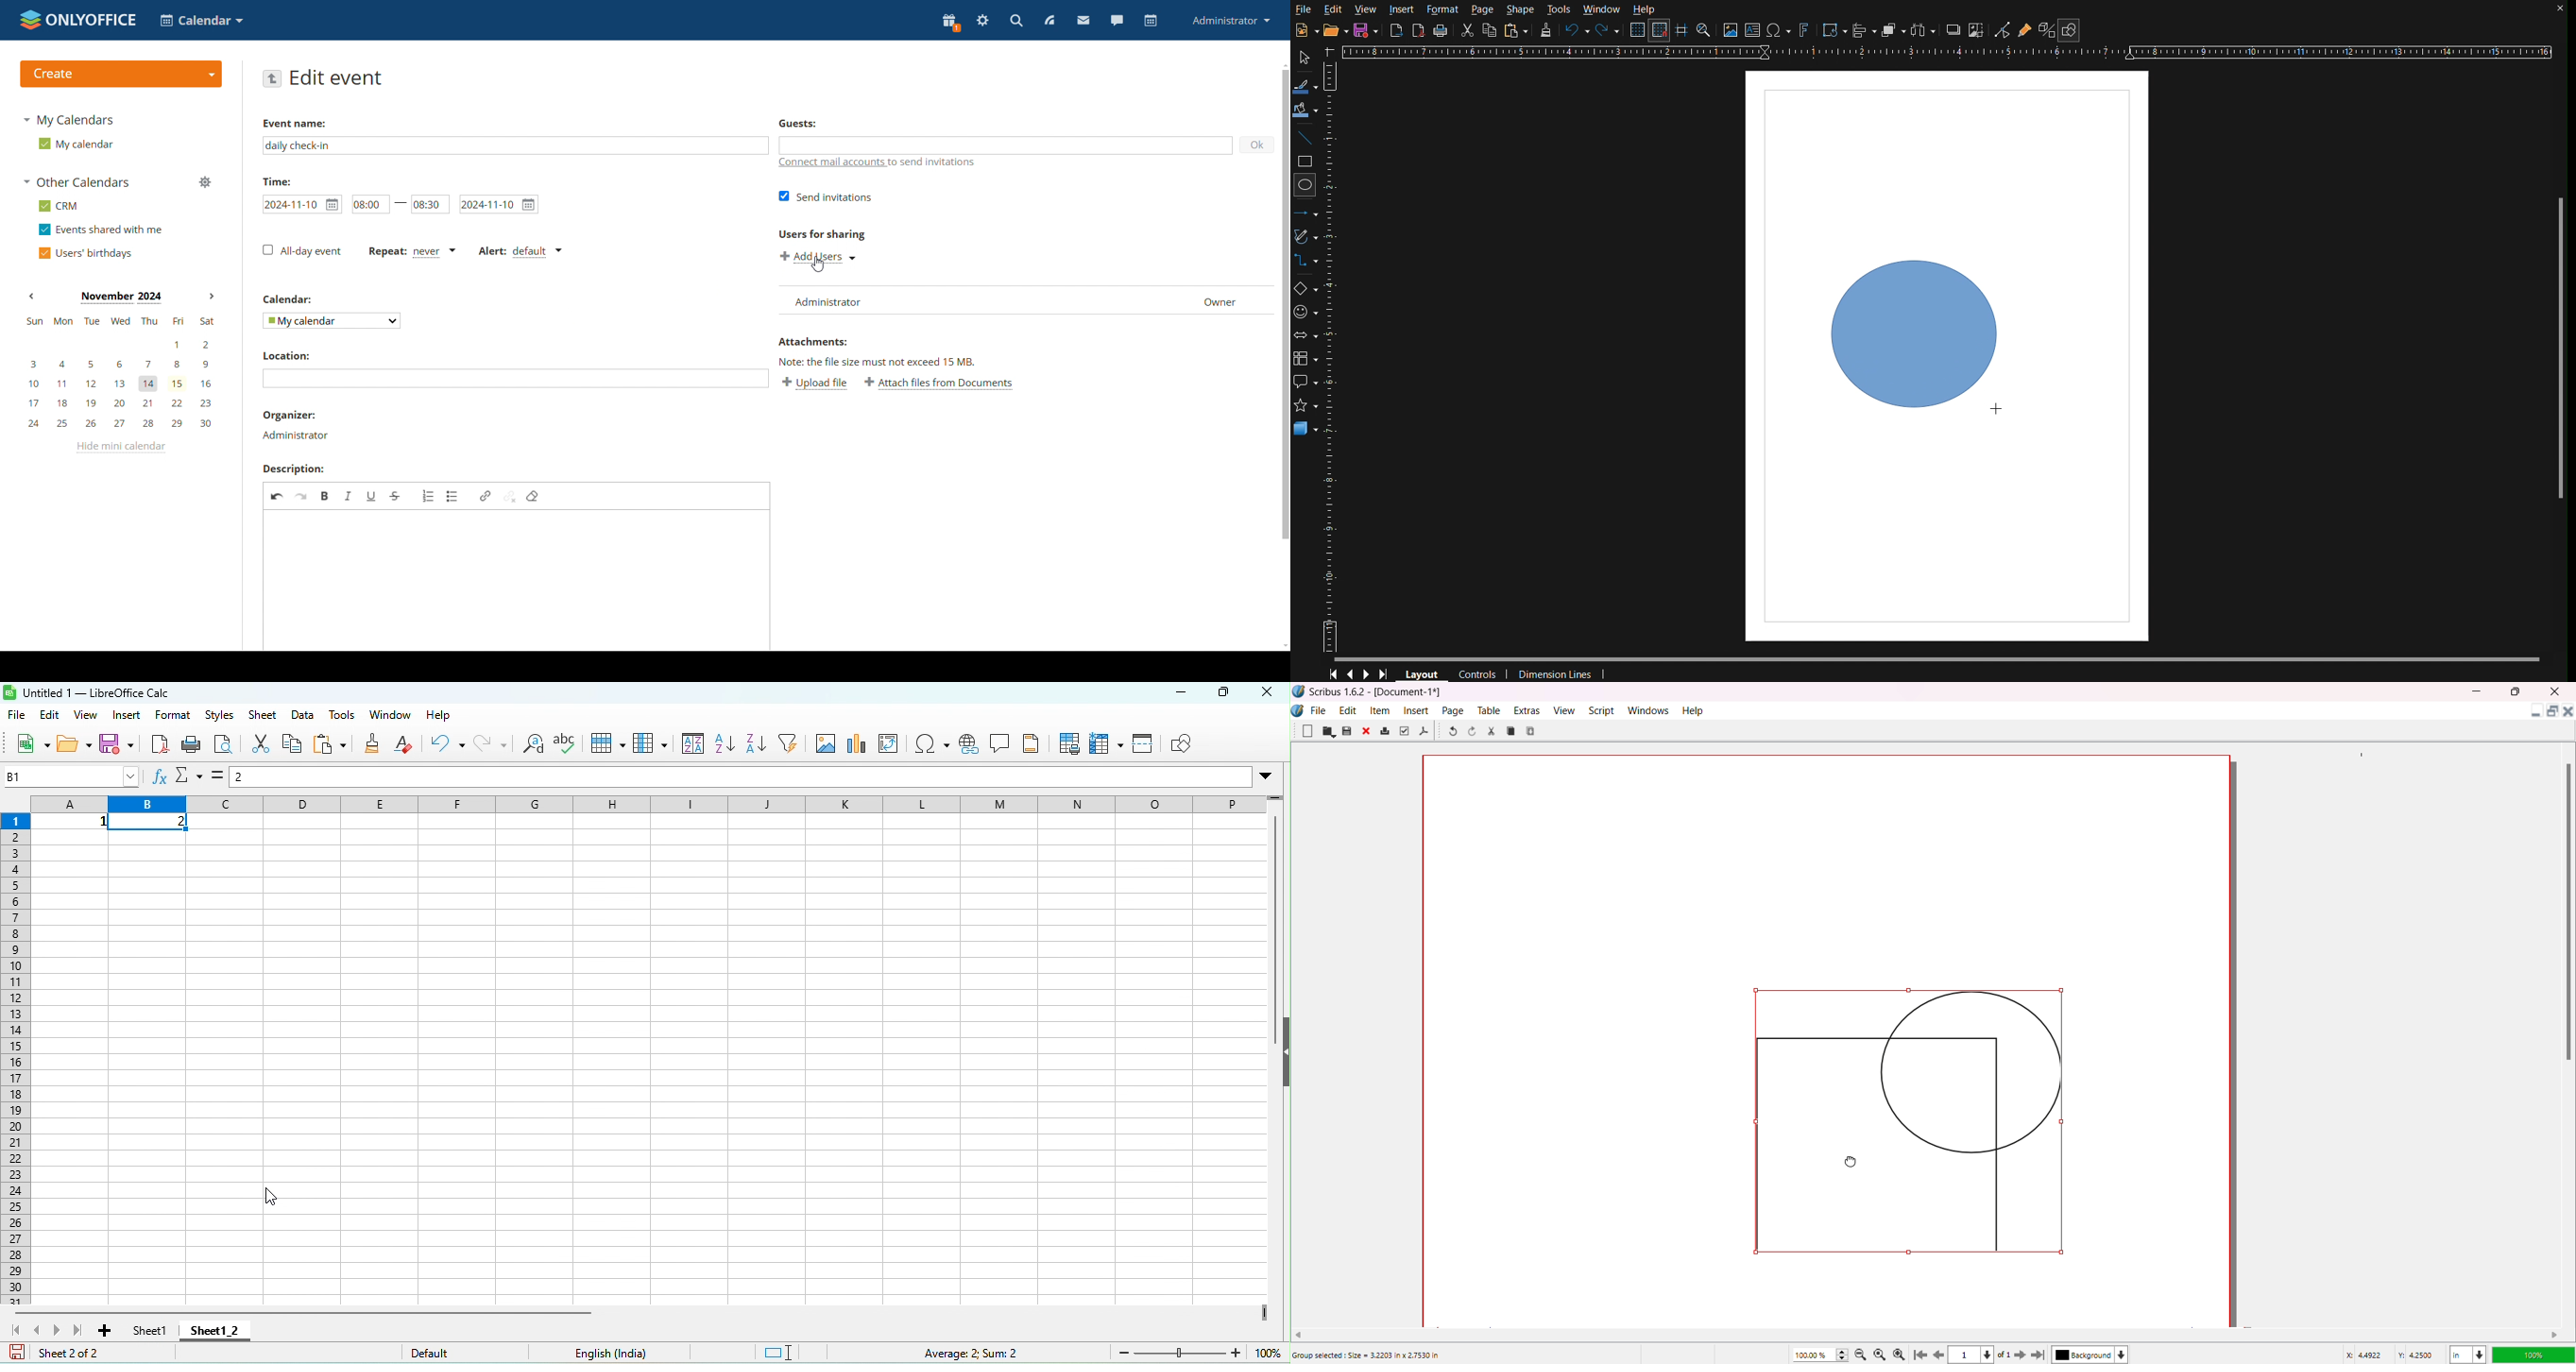 This screenshot has width=2576, height=1372. What do you see at coordinates (2569, 713) in the screenshot?
I see `Close Document` at bounding box center [2569, 713].